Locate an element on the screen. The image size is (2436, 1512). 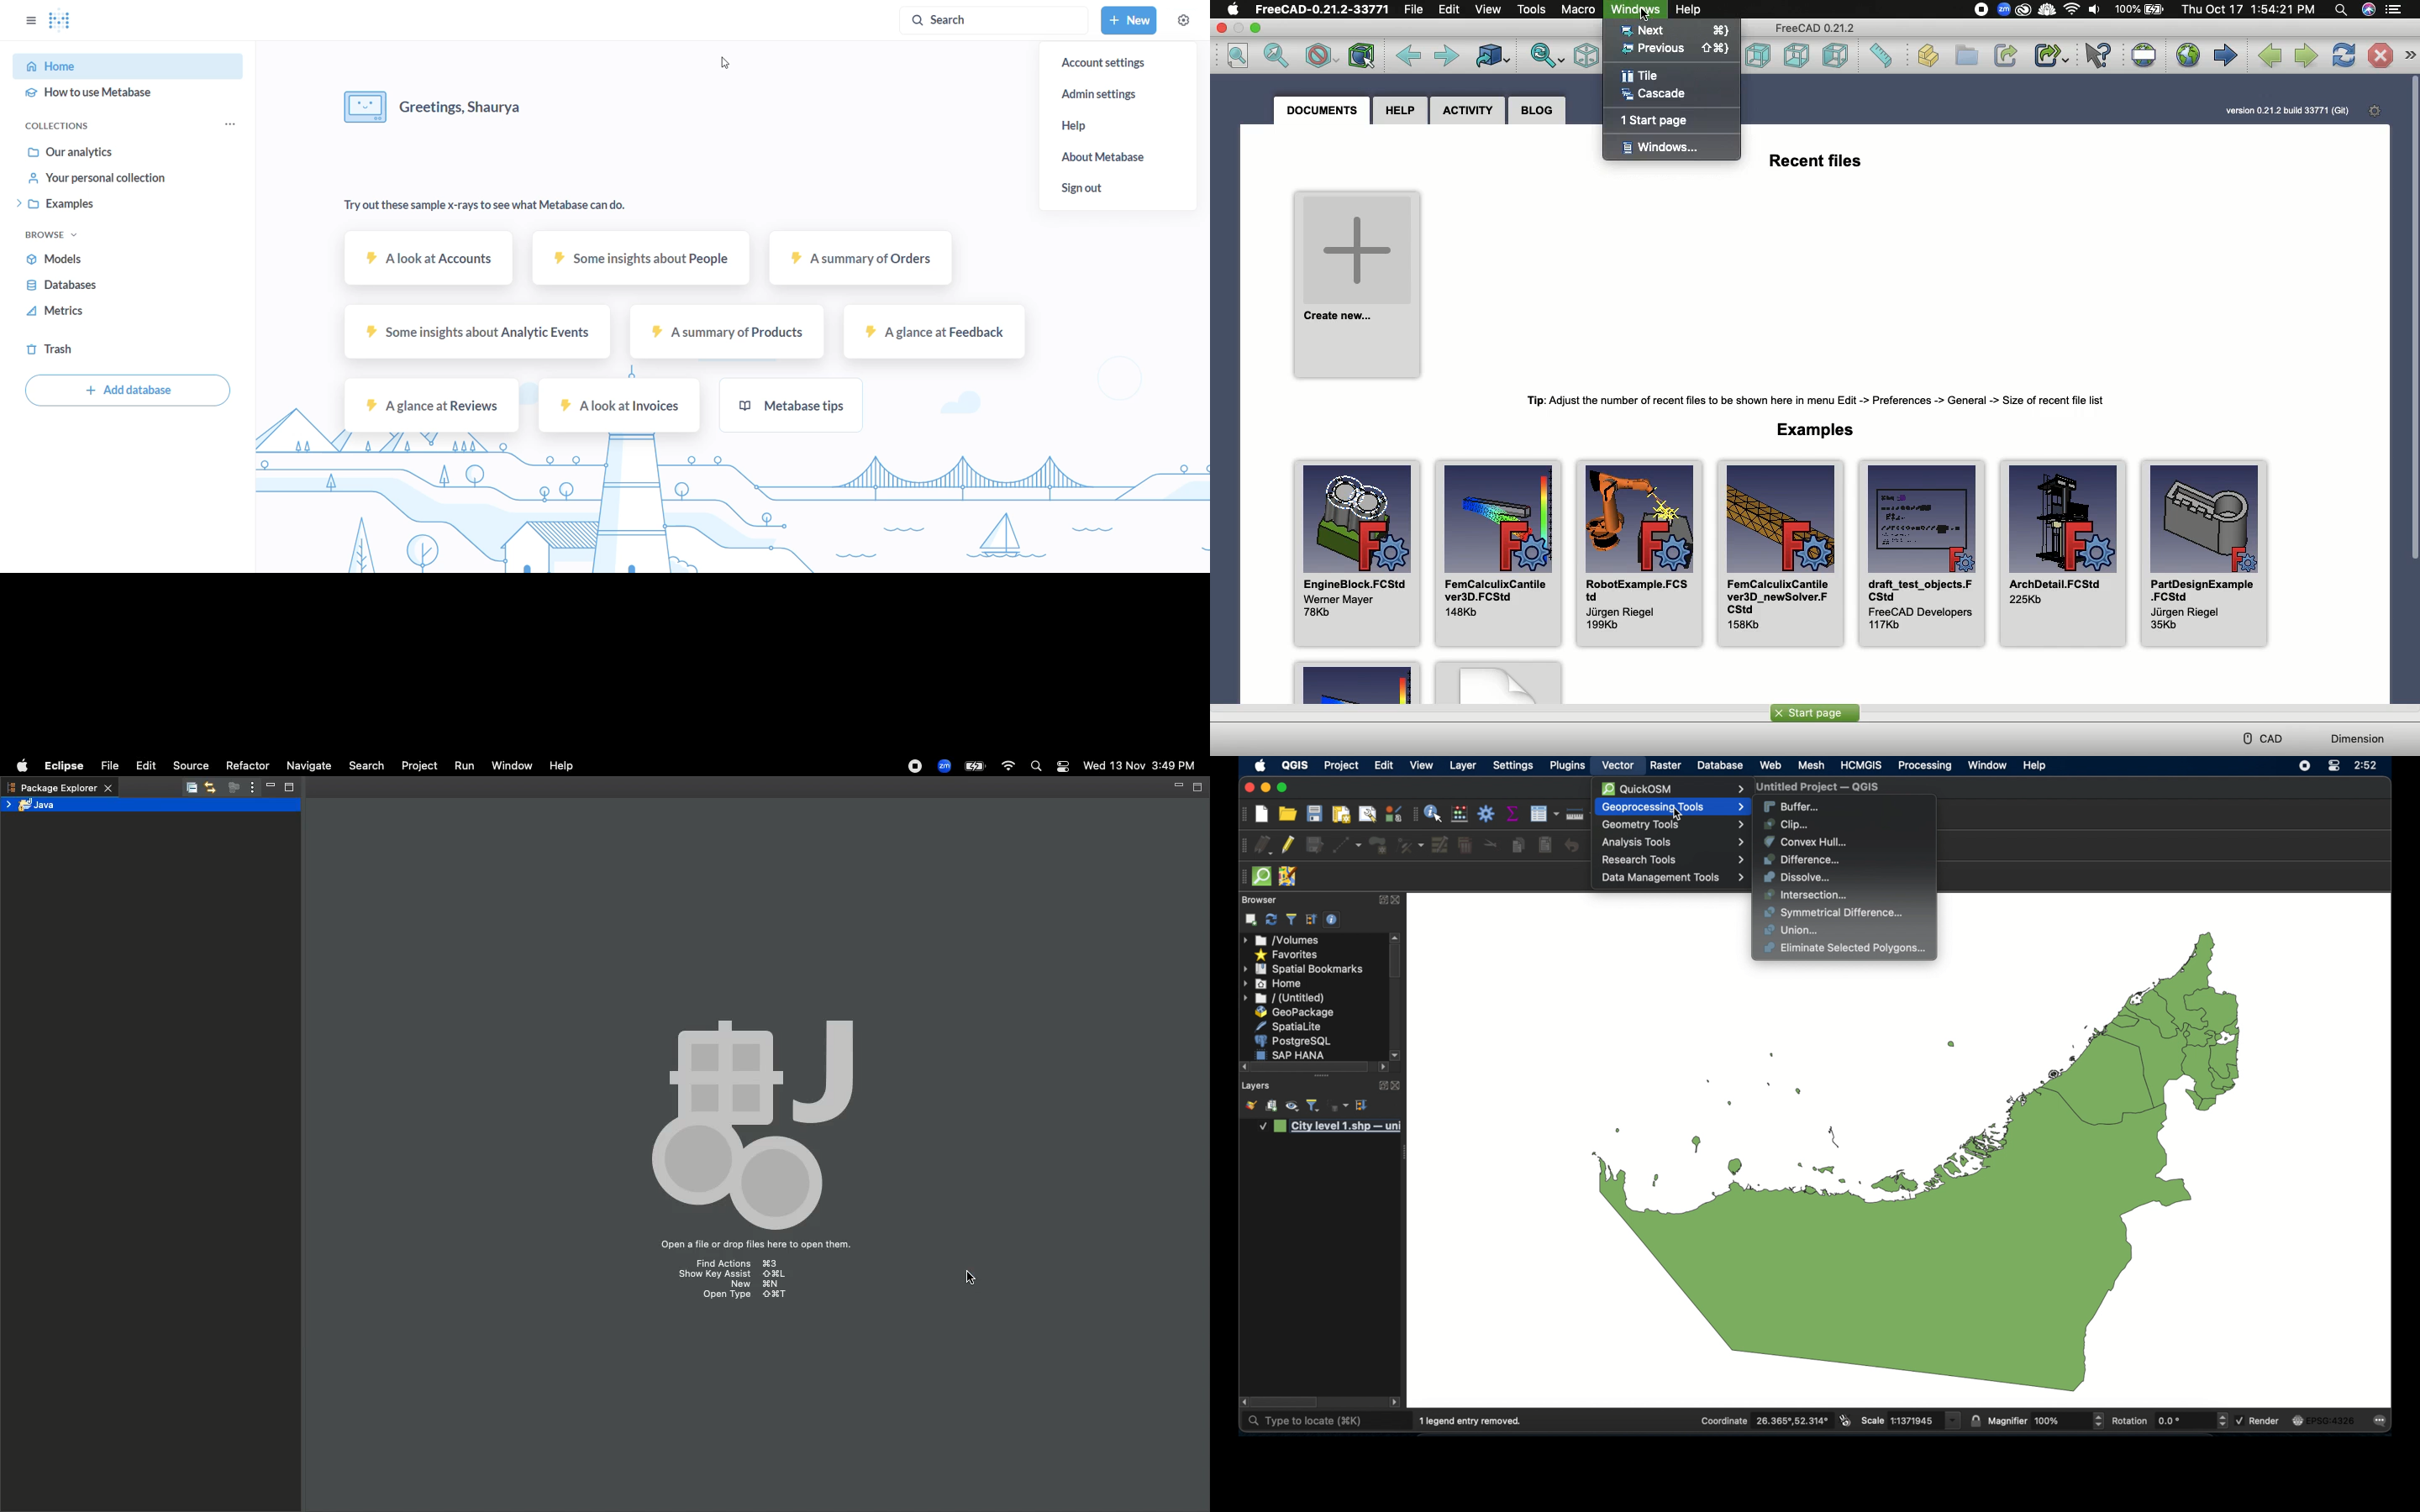
union is located at coordinates (1792, 931).